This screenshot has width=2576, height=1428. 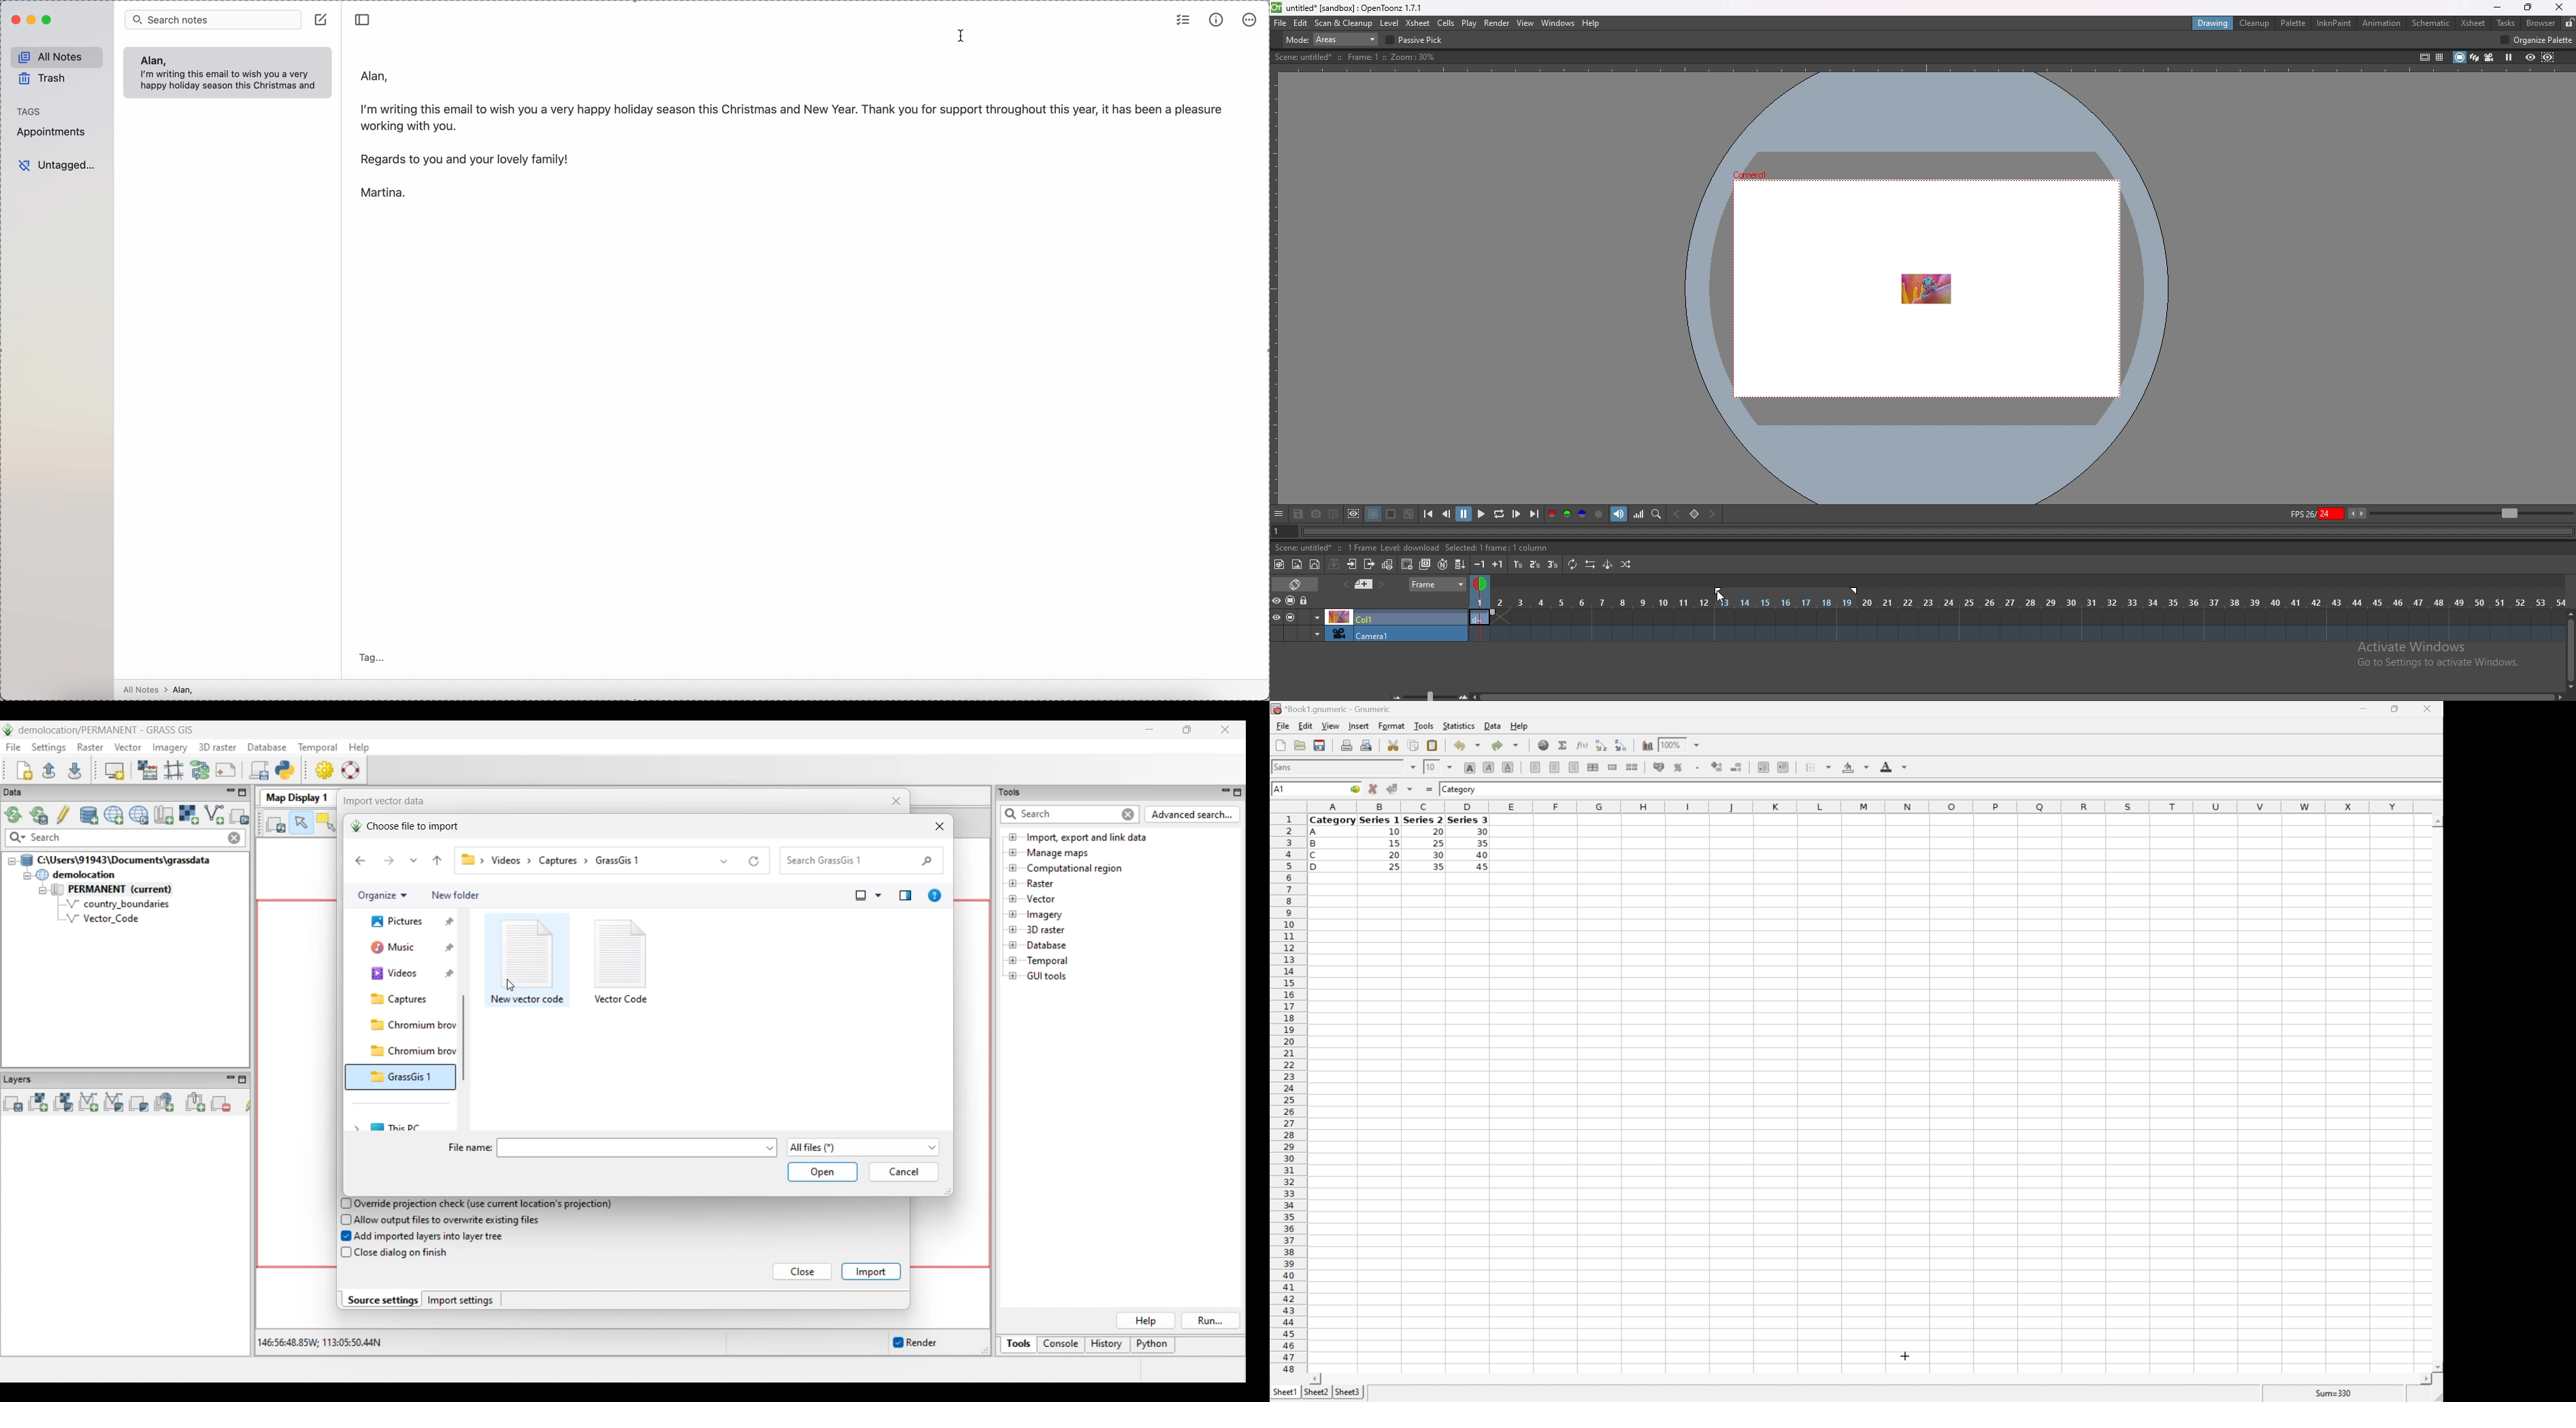 What do you see at coordinates (1479, 564) in the screenshot?
I see `decrease step` at bounding box center [1479, 564].